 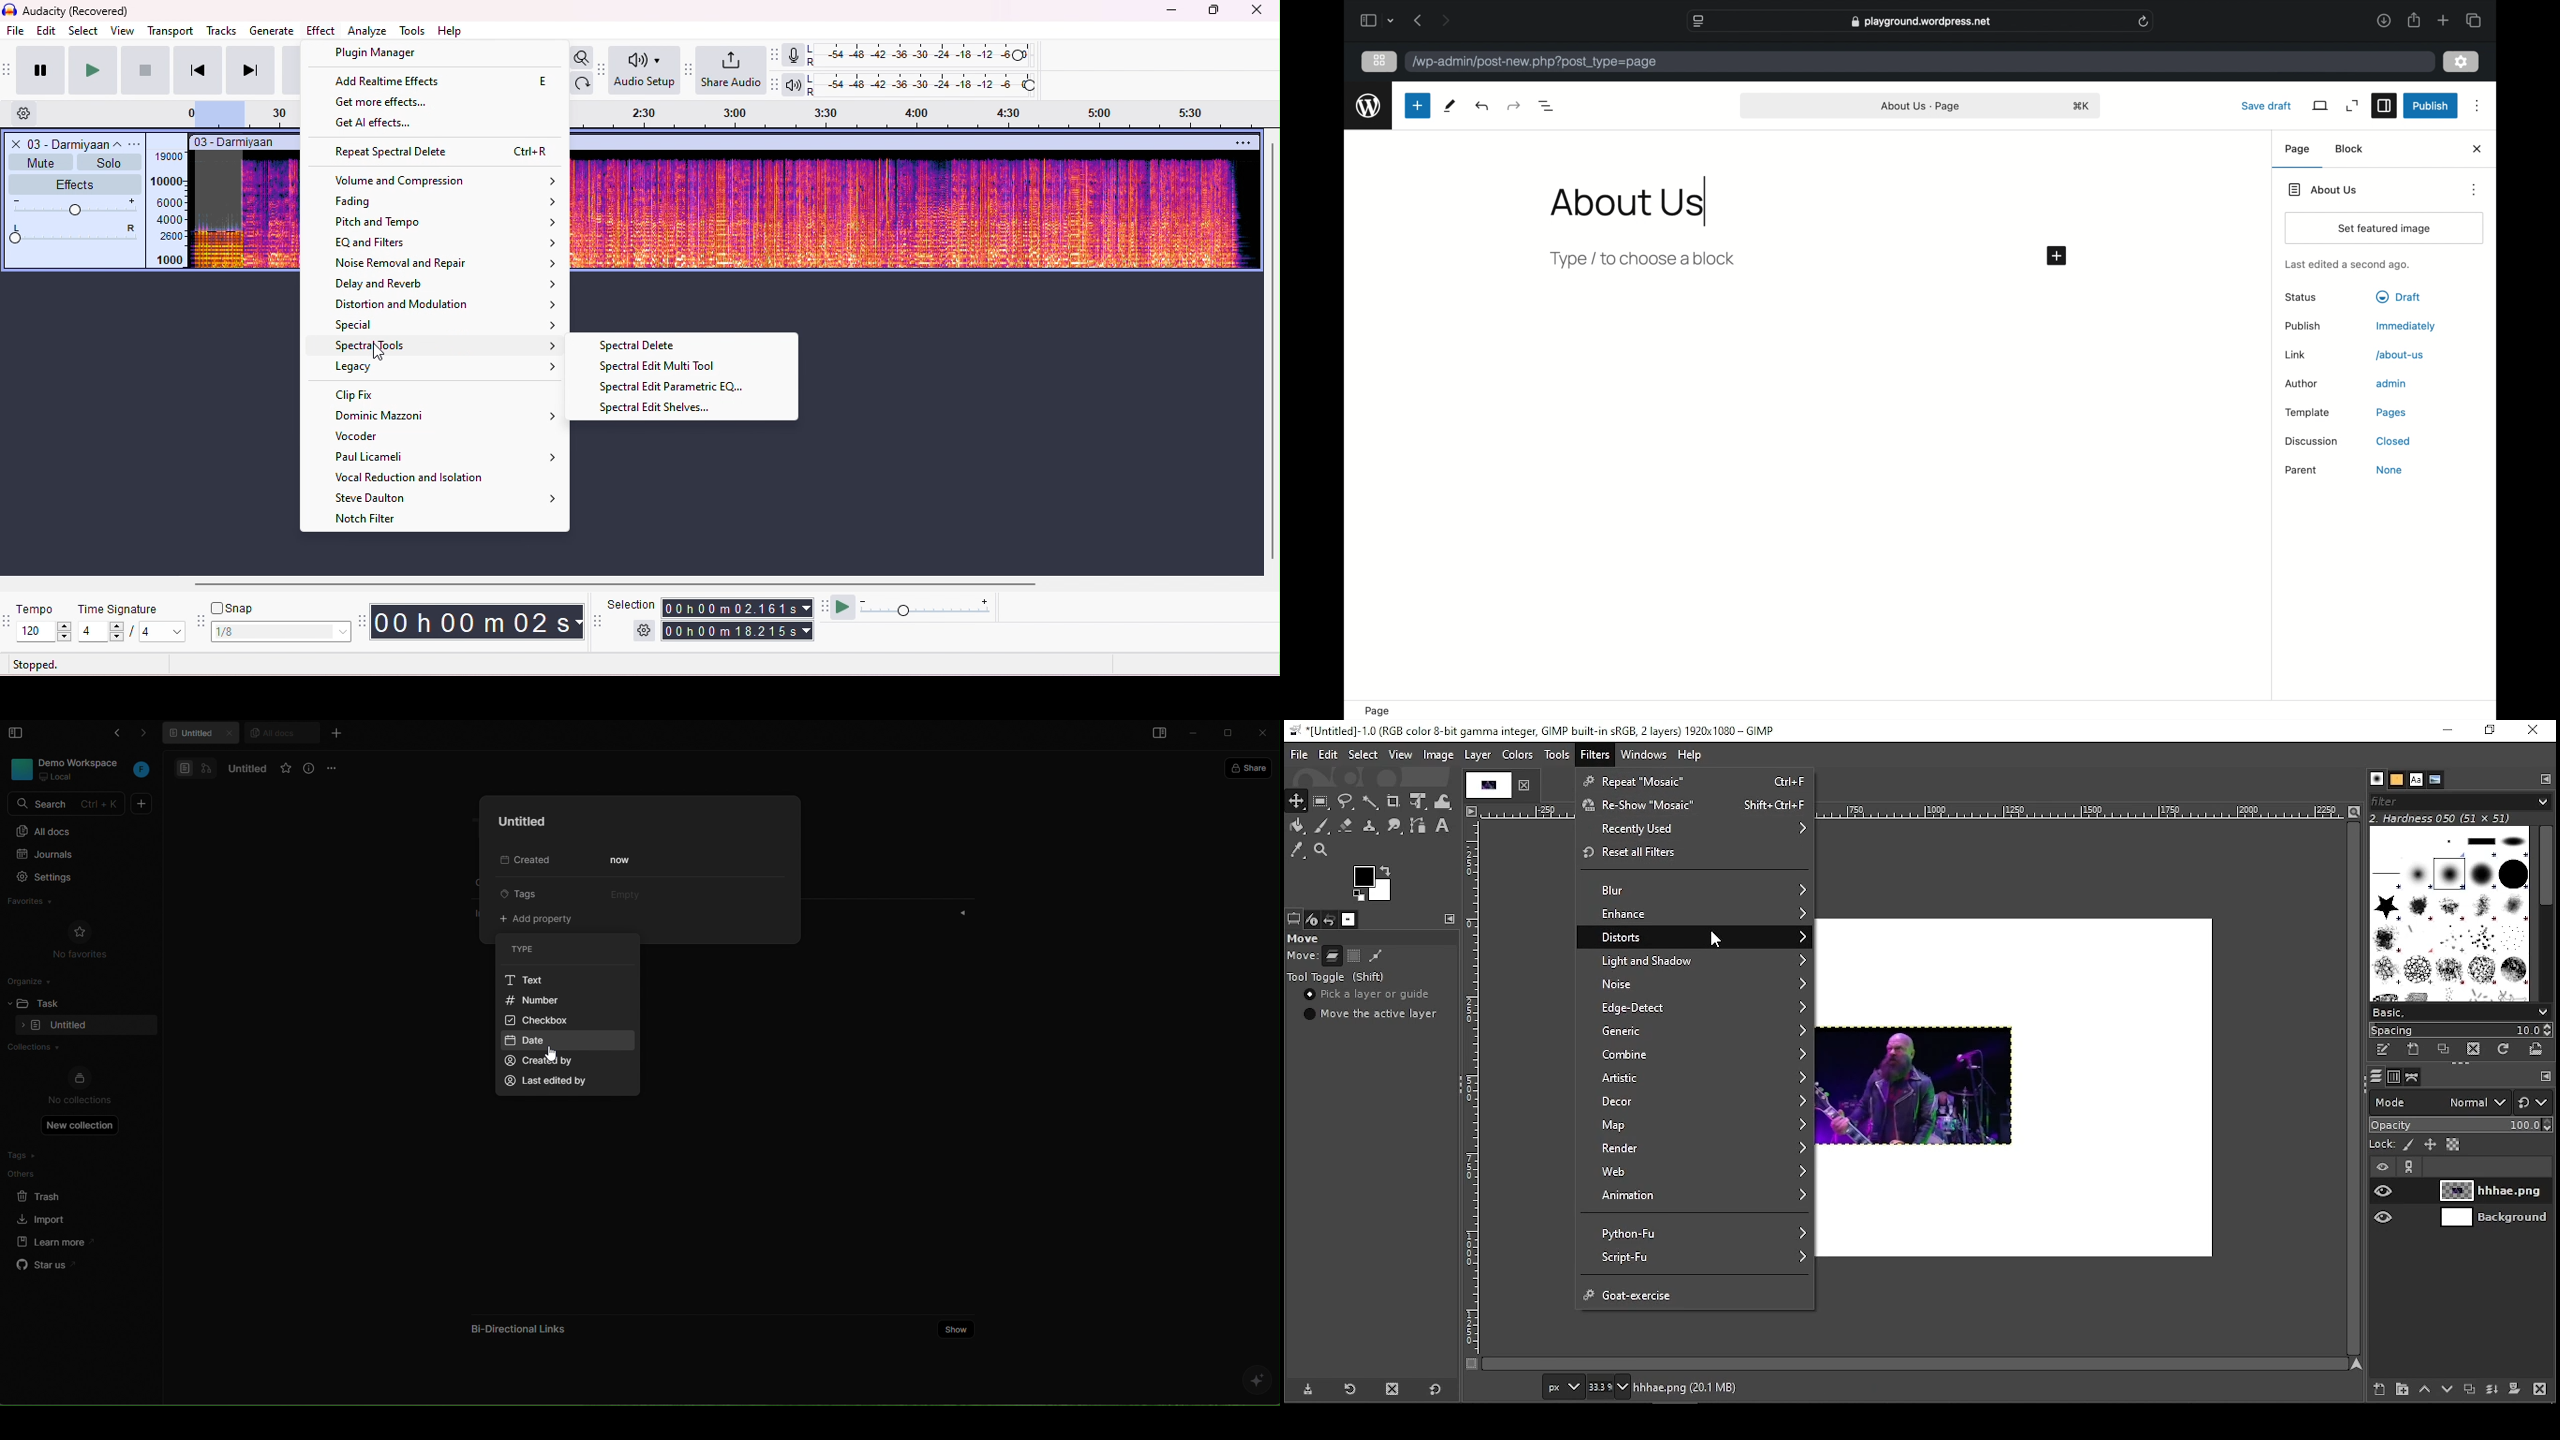 I want to click on workspace initial, so click(x=142, y=771).